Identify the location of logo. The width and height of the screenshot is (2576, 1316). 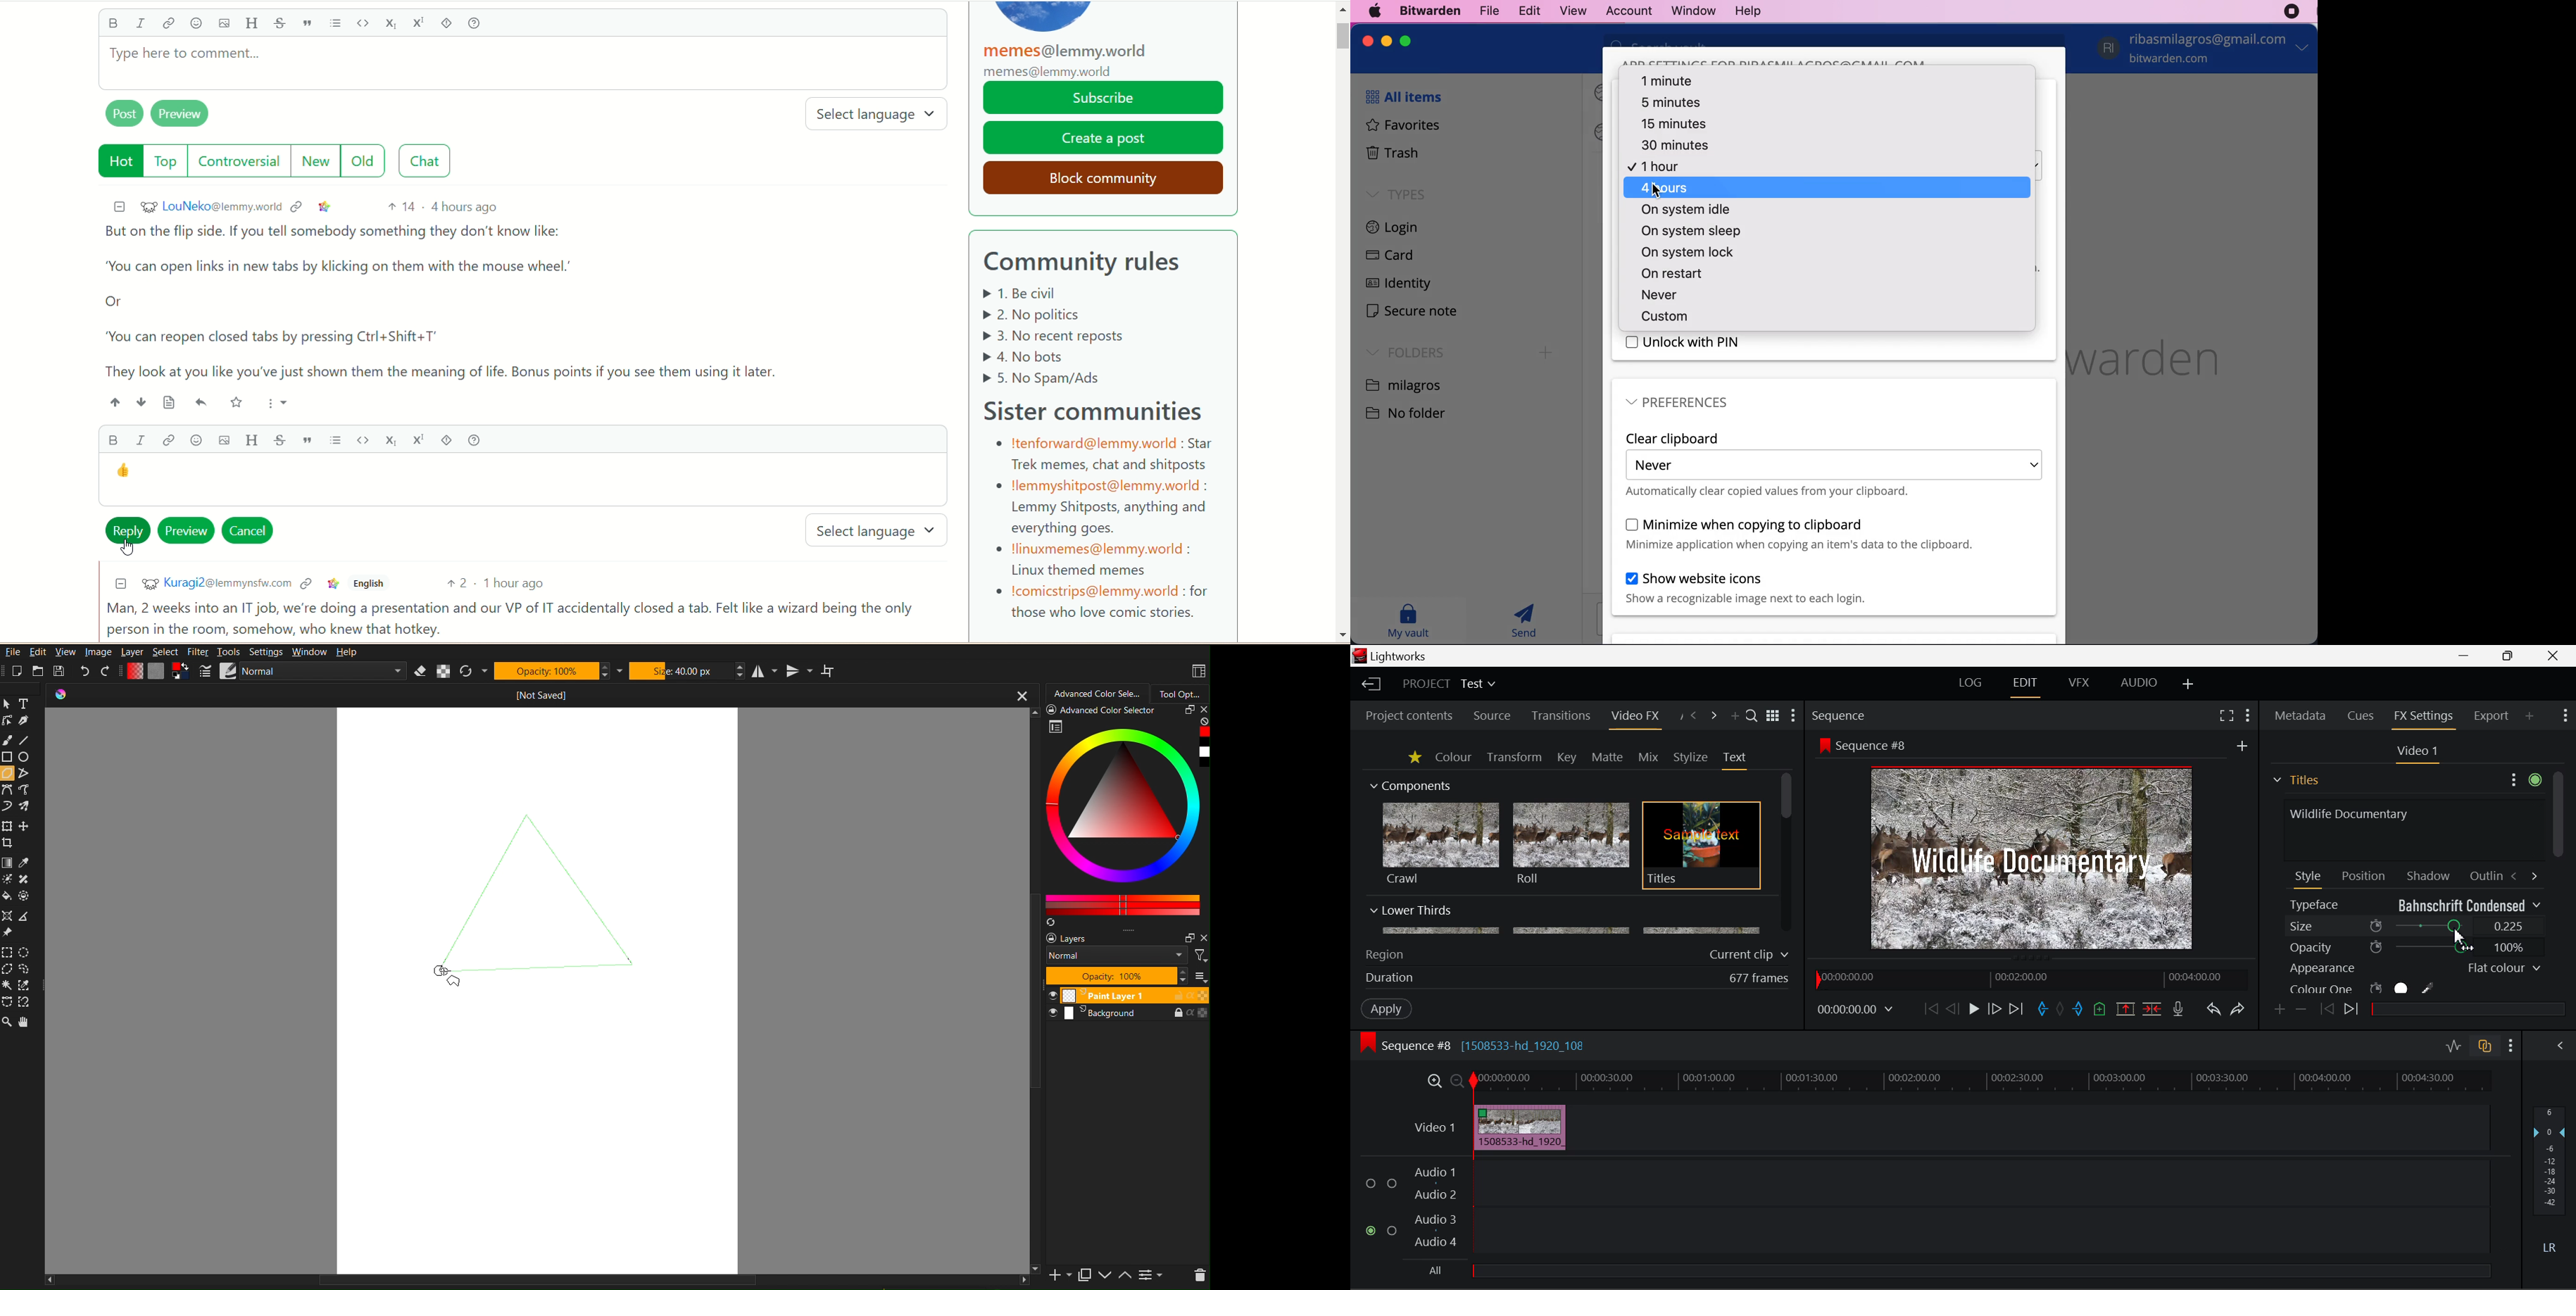
(1361, 656).